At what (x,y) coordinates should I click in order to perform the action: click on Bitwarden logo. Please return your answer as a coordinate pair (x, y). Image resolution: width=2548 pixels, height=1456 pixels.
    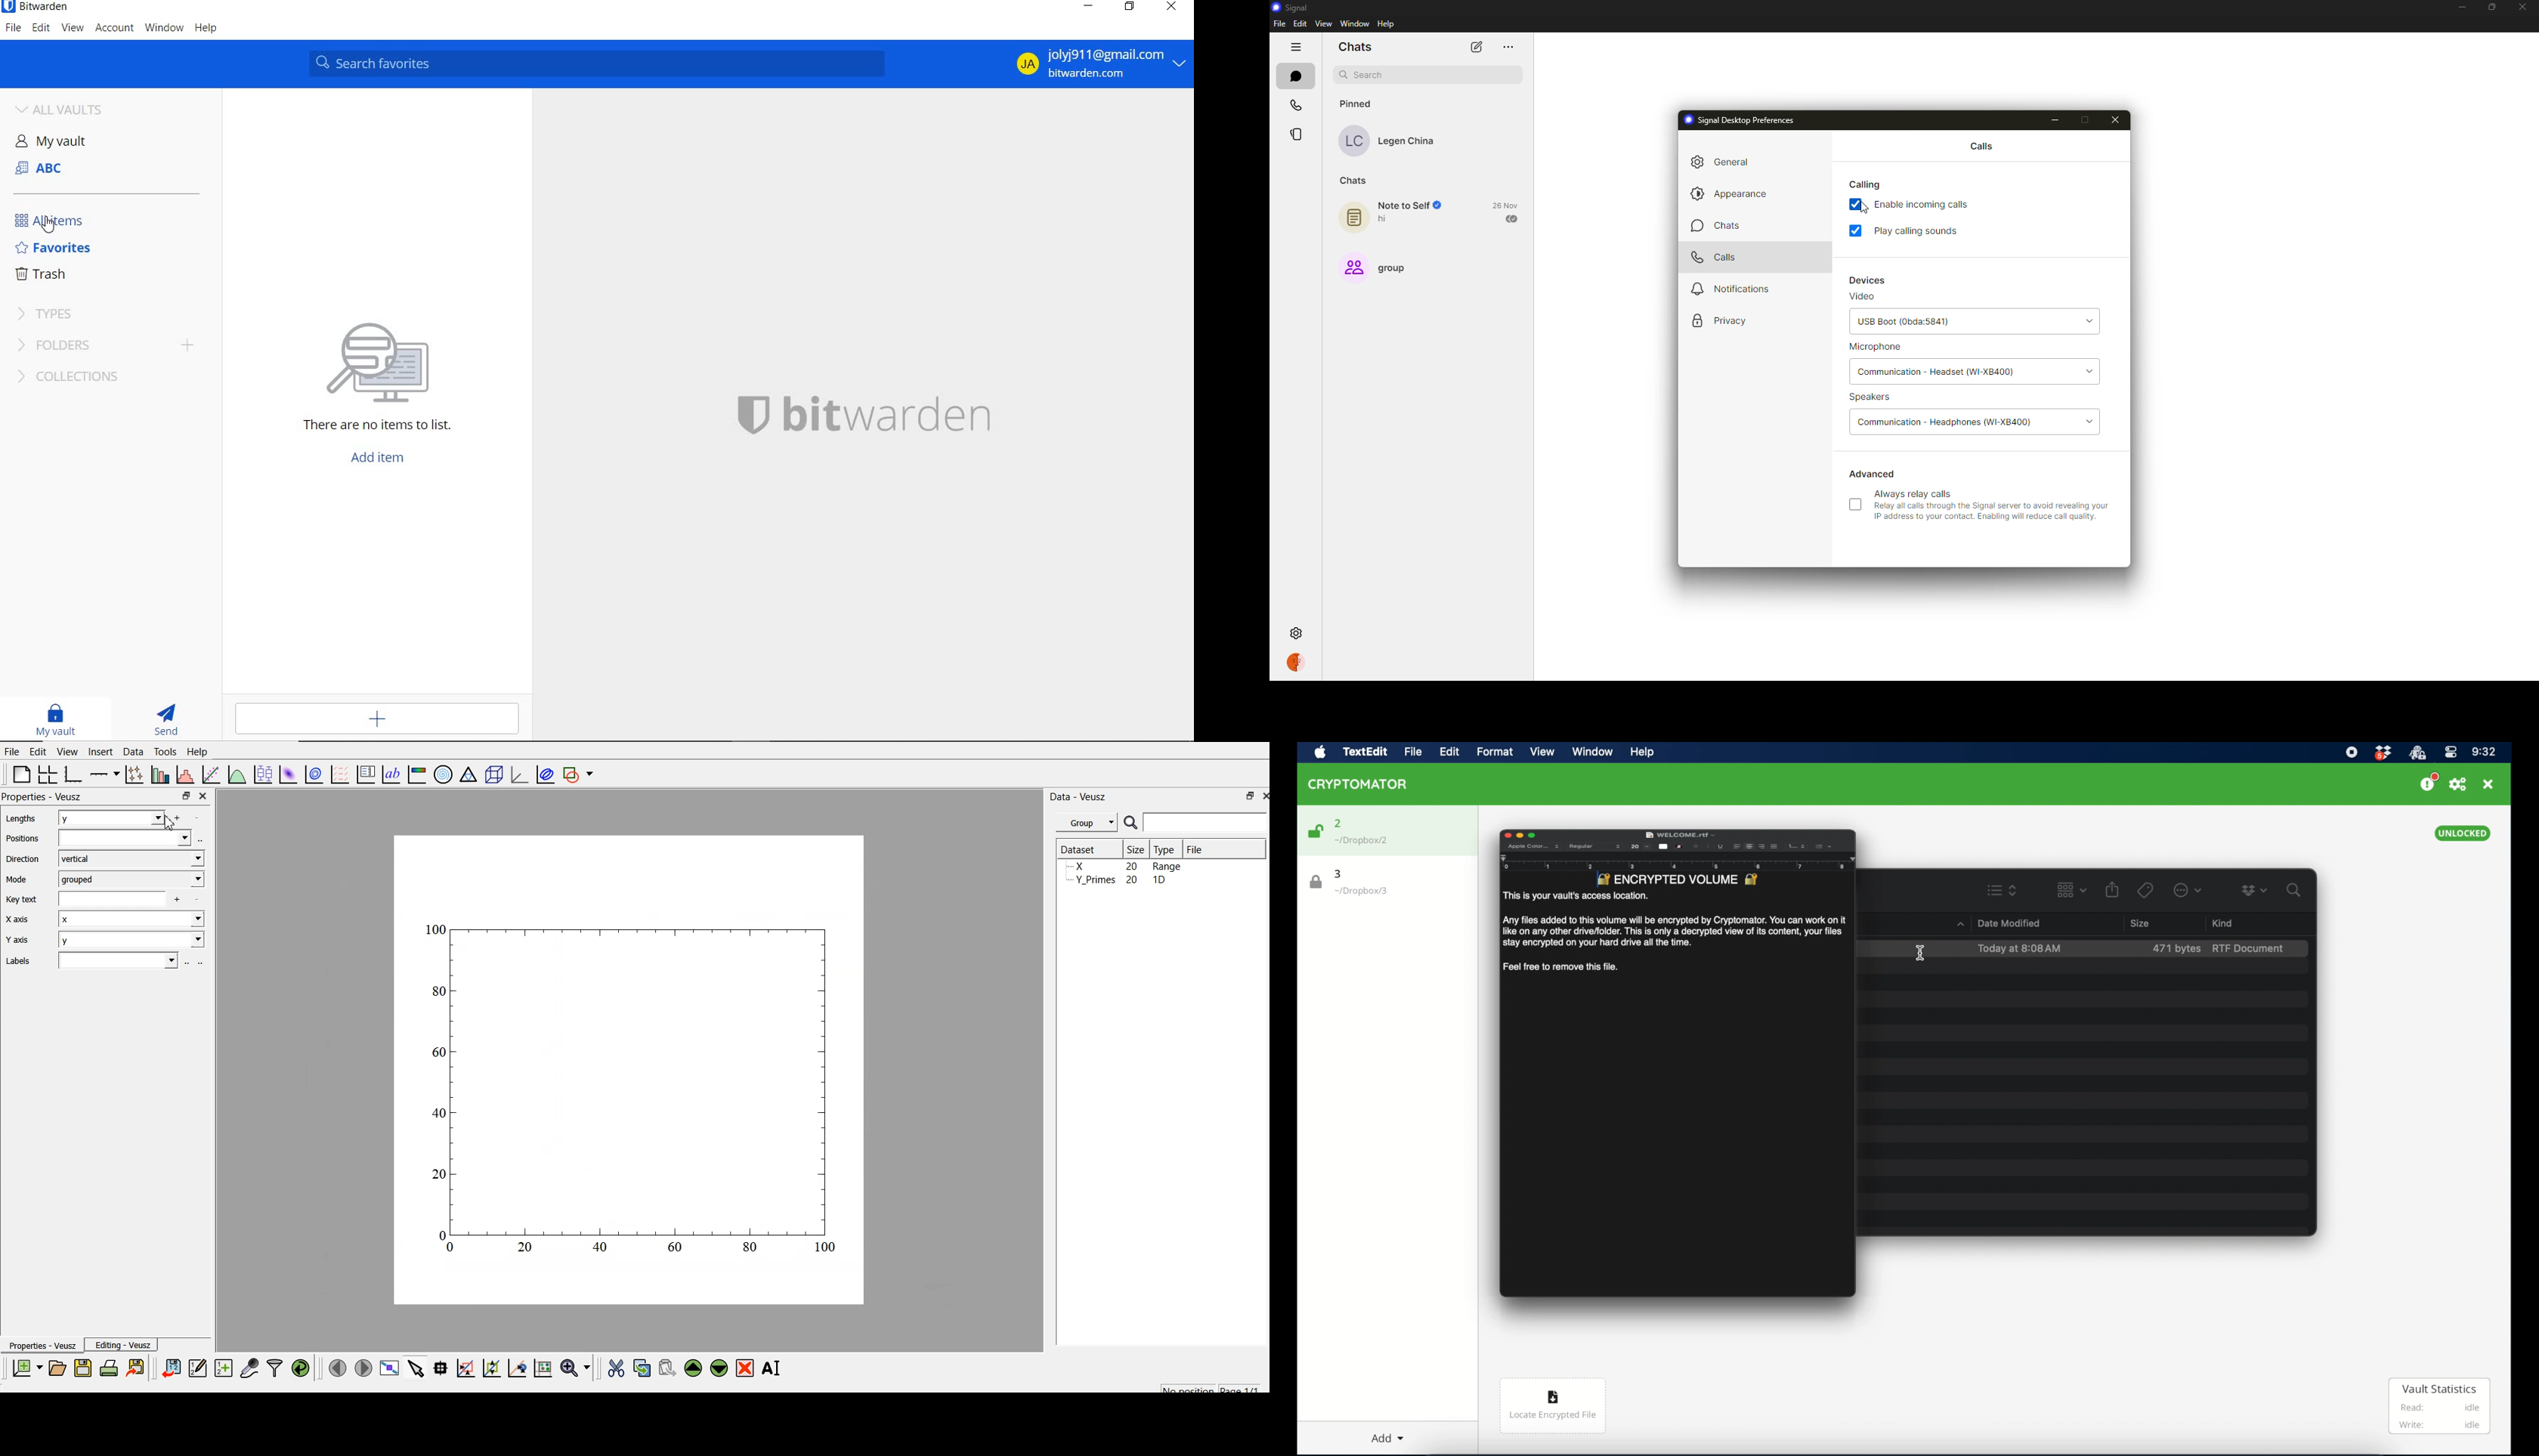
    Looking at the image, I should click on (751, 413).